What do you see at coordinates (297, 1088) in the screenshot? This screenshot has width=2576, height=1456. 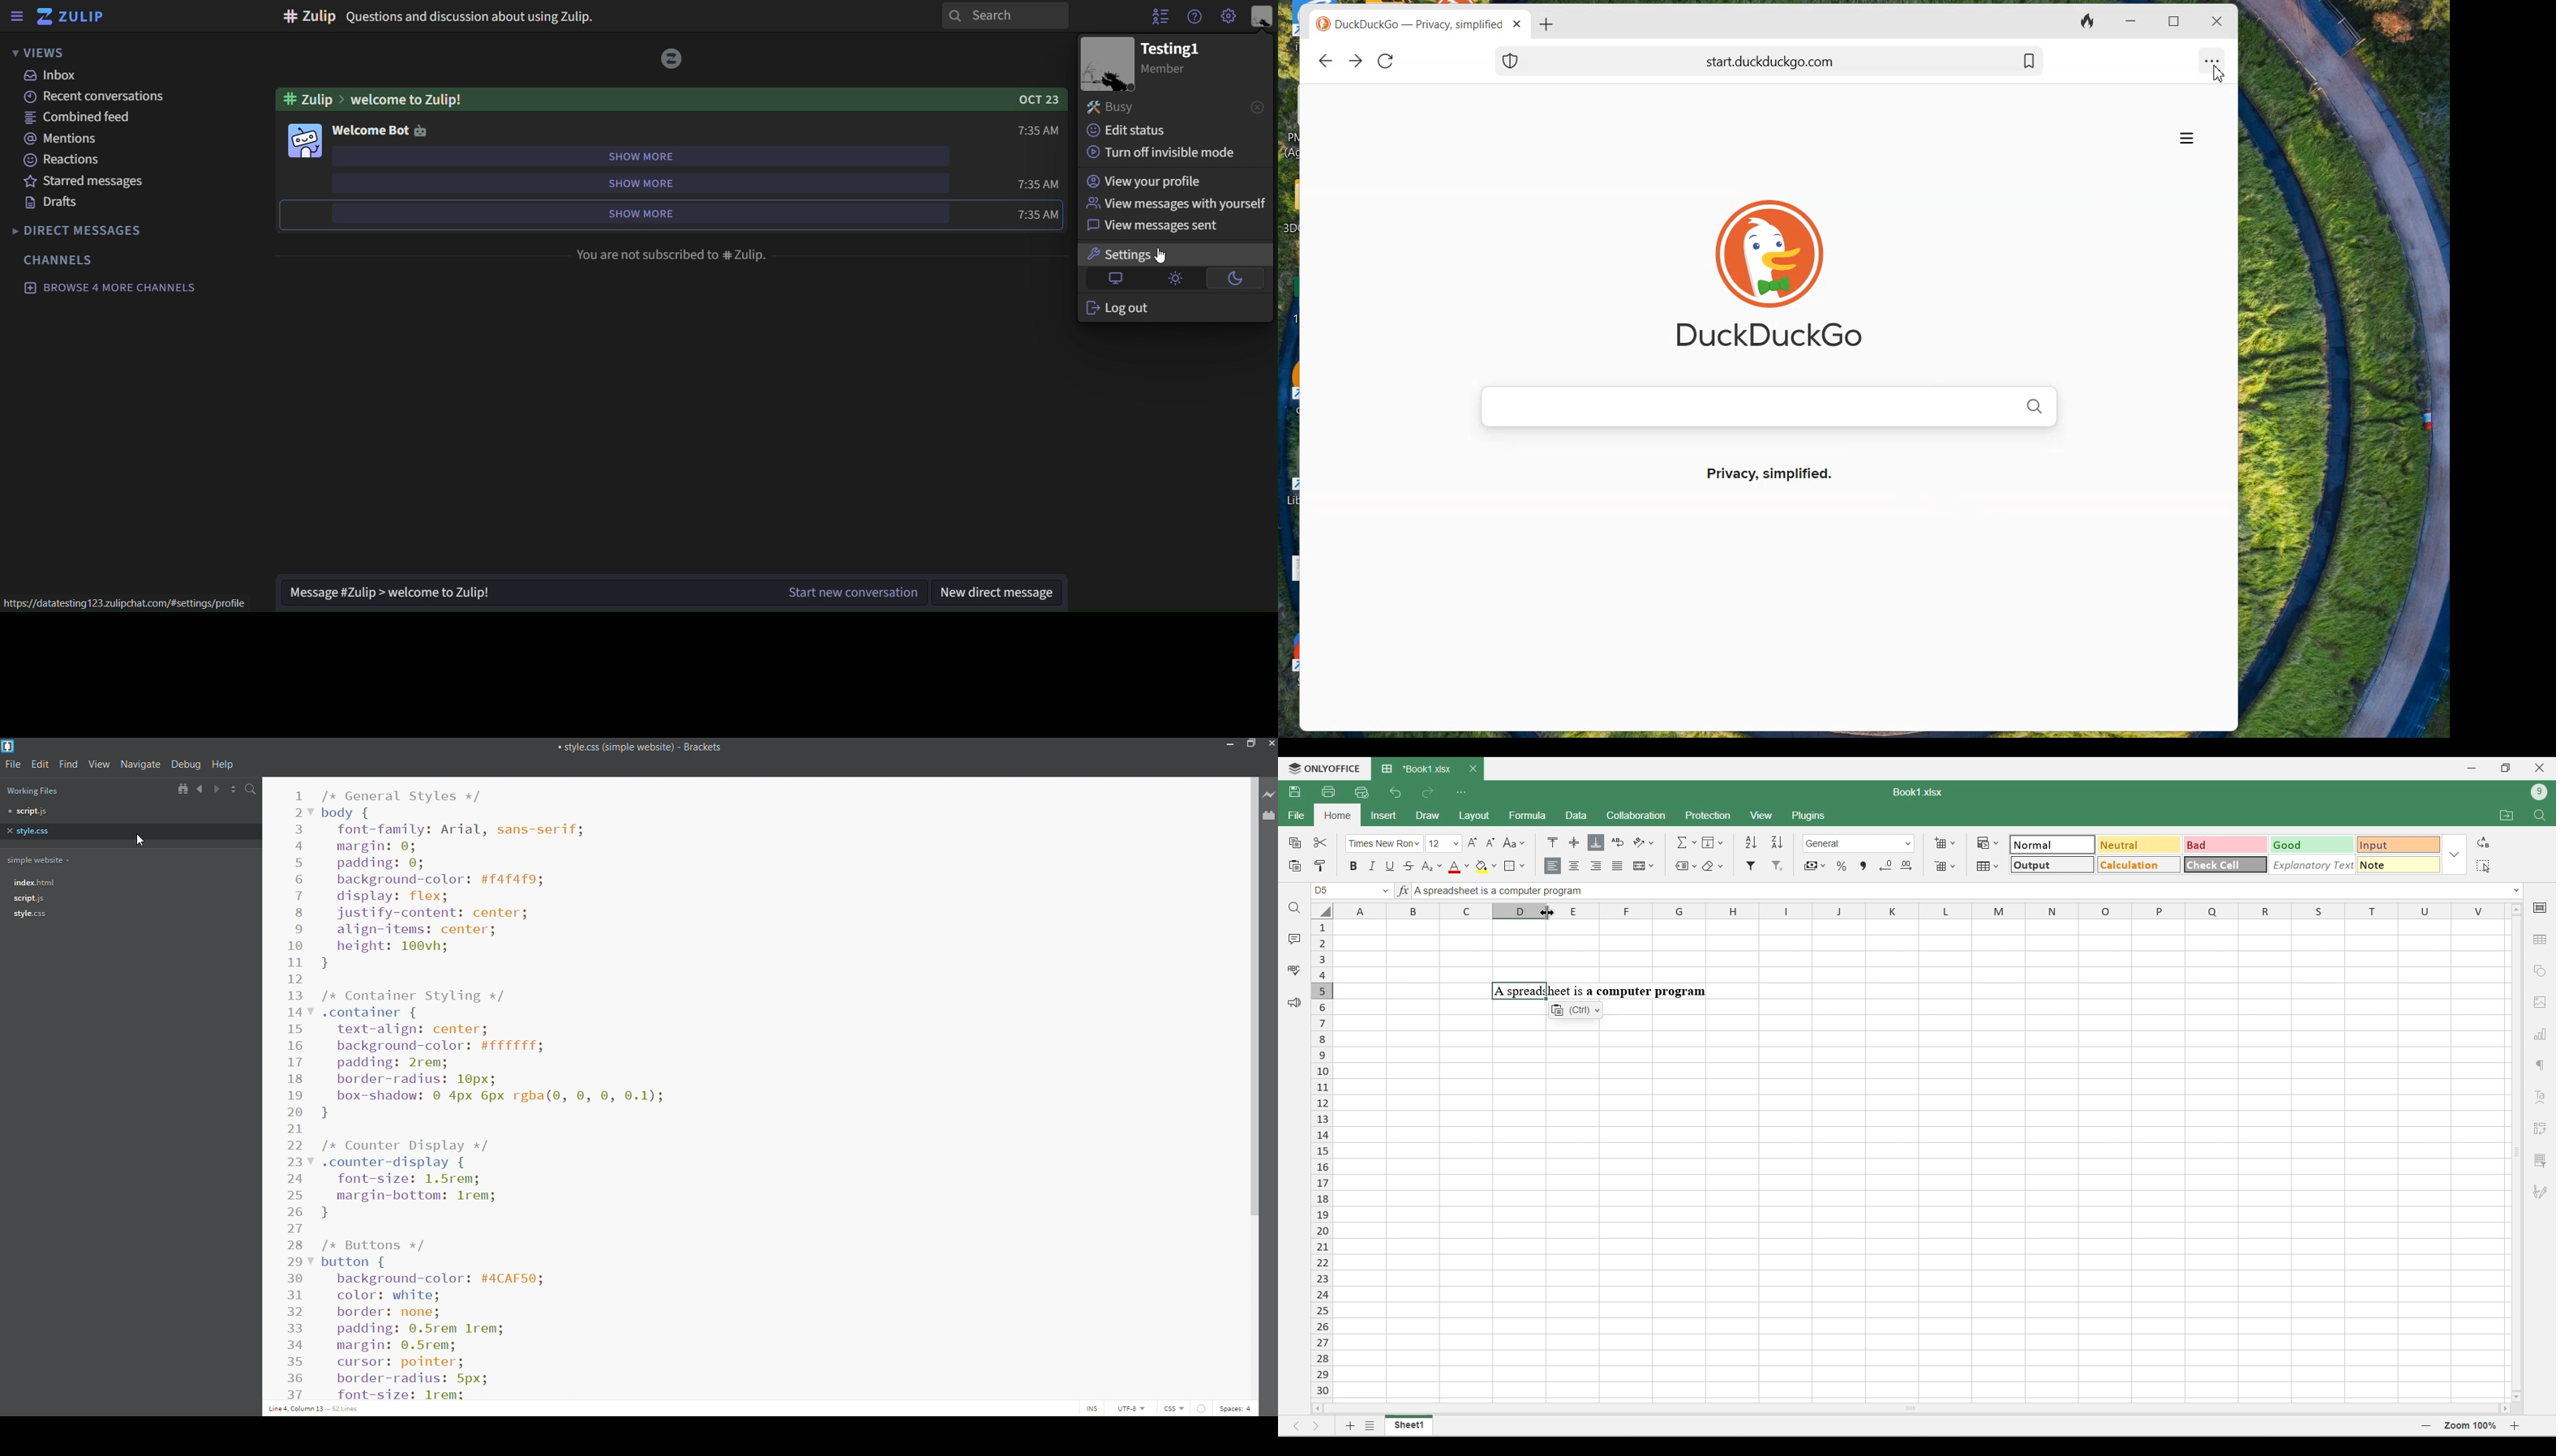 I see `line number` at bounding box center [297, 1088].